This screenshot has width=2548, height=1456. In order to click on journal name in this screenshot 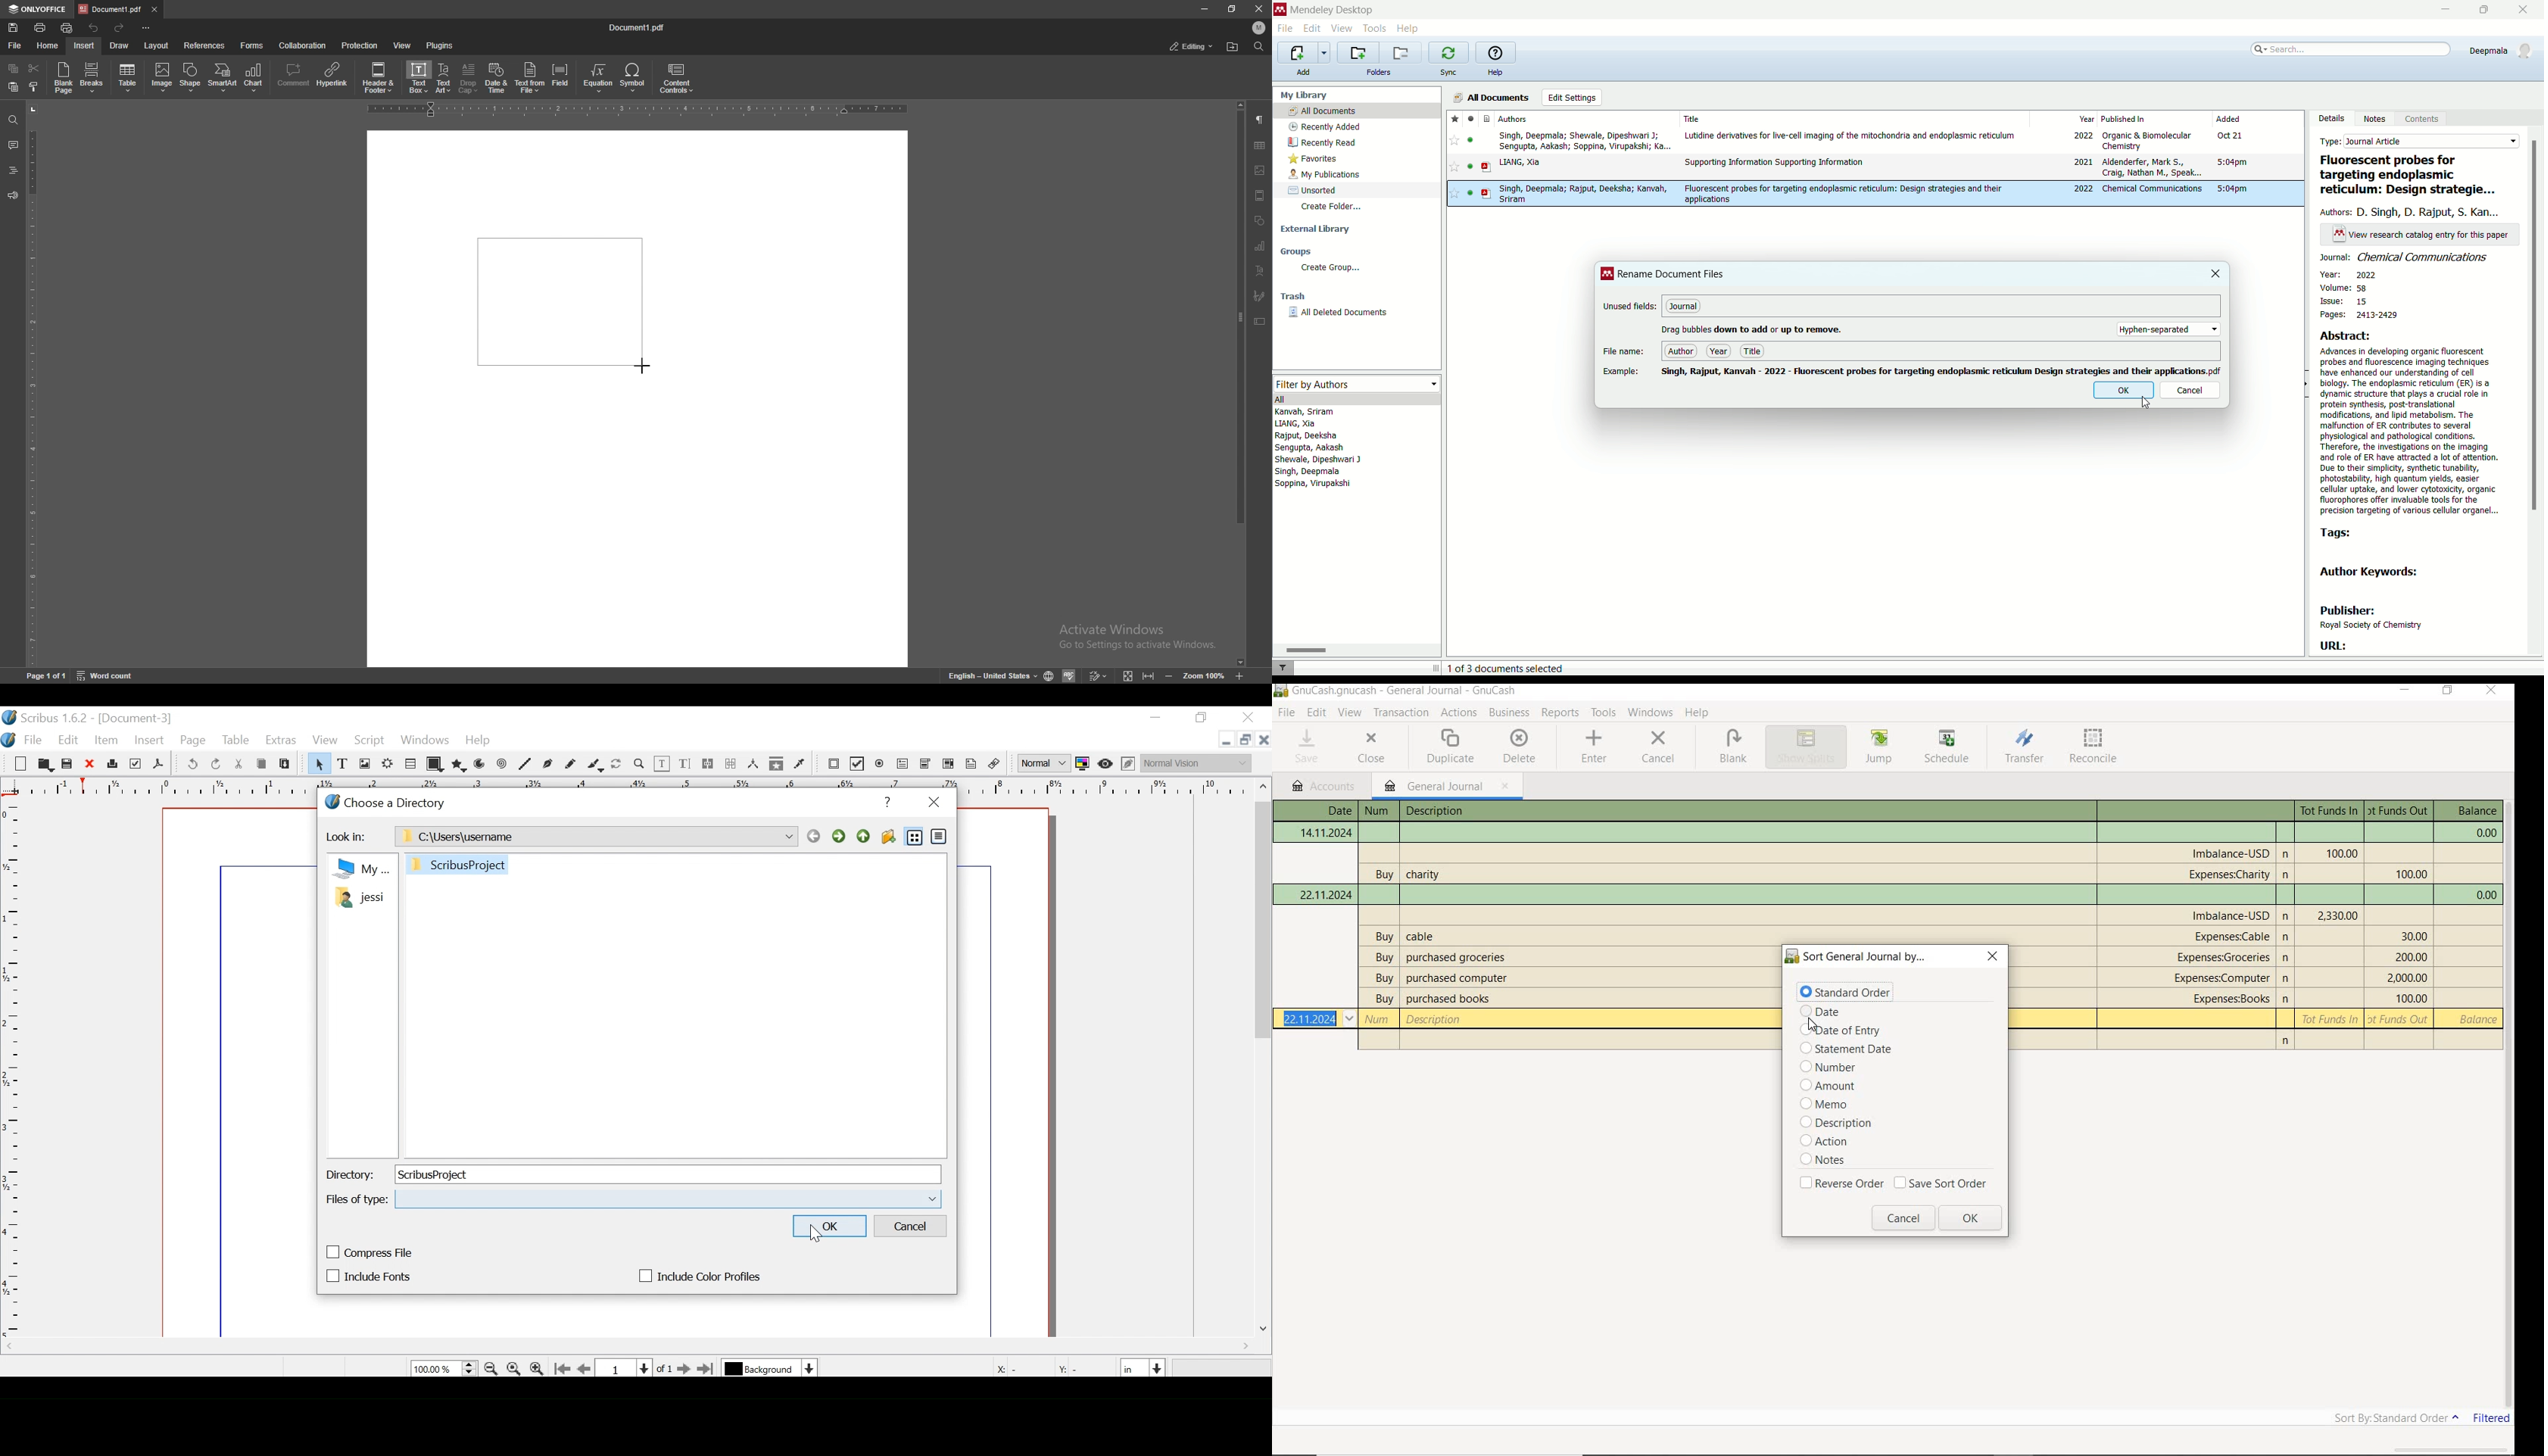, I will do `click(2408, 258)`.